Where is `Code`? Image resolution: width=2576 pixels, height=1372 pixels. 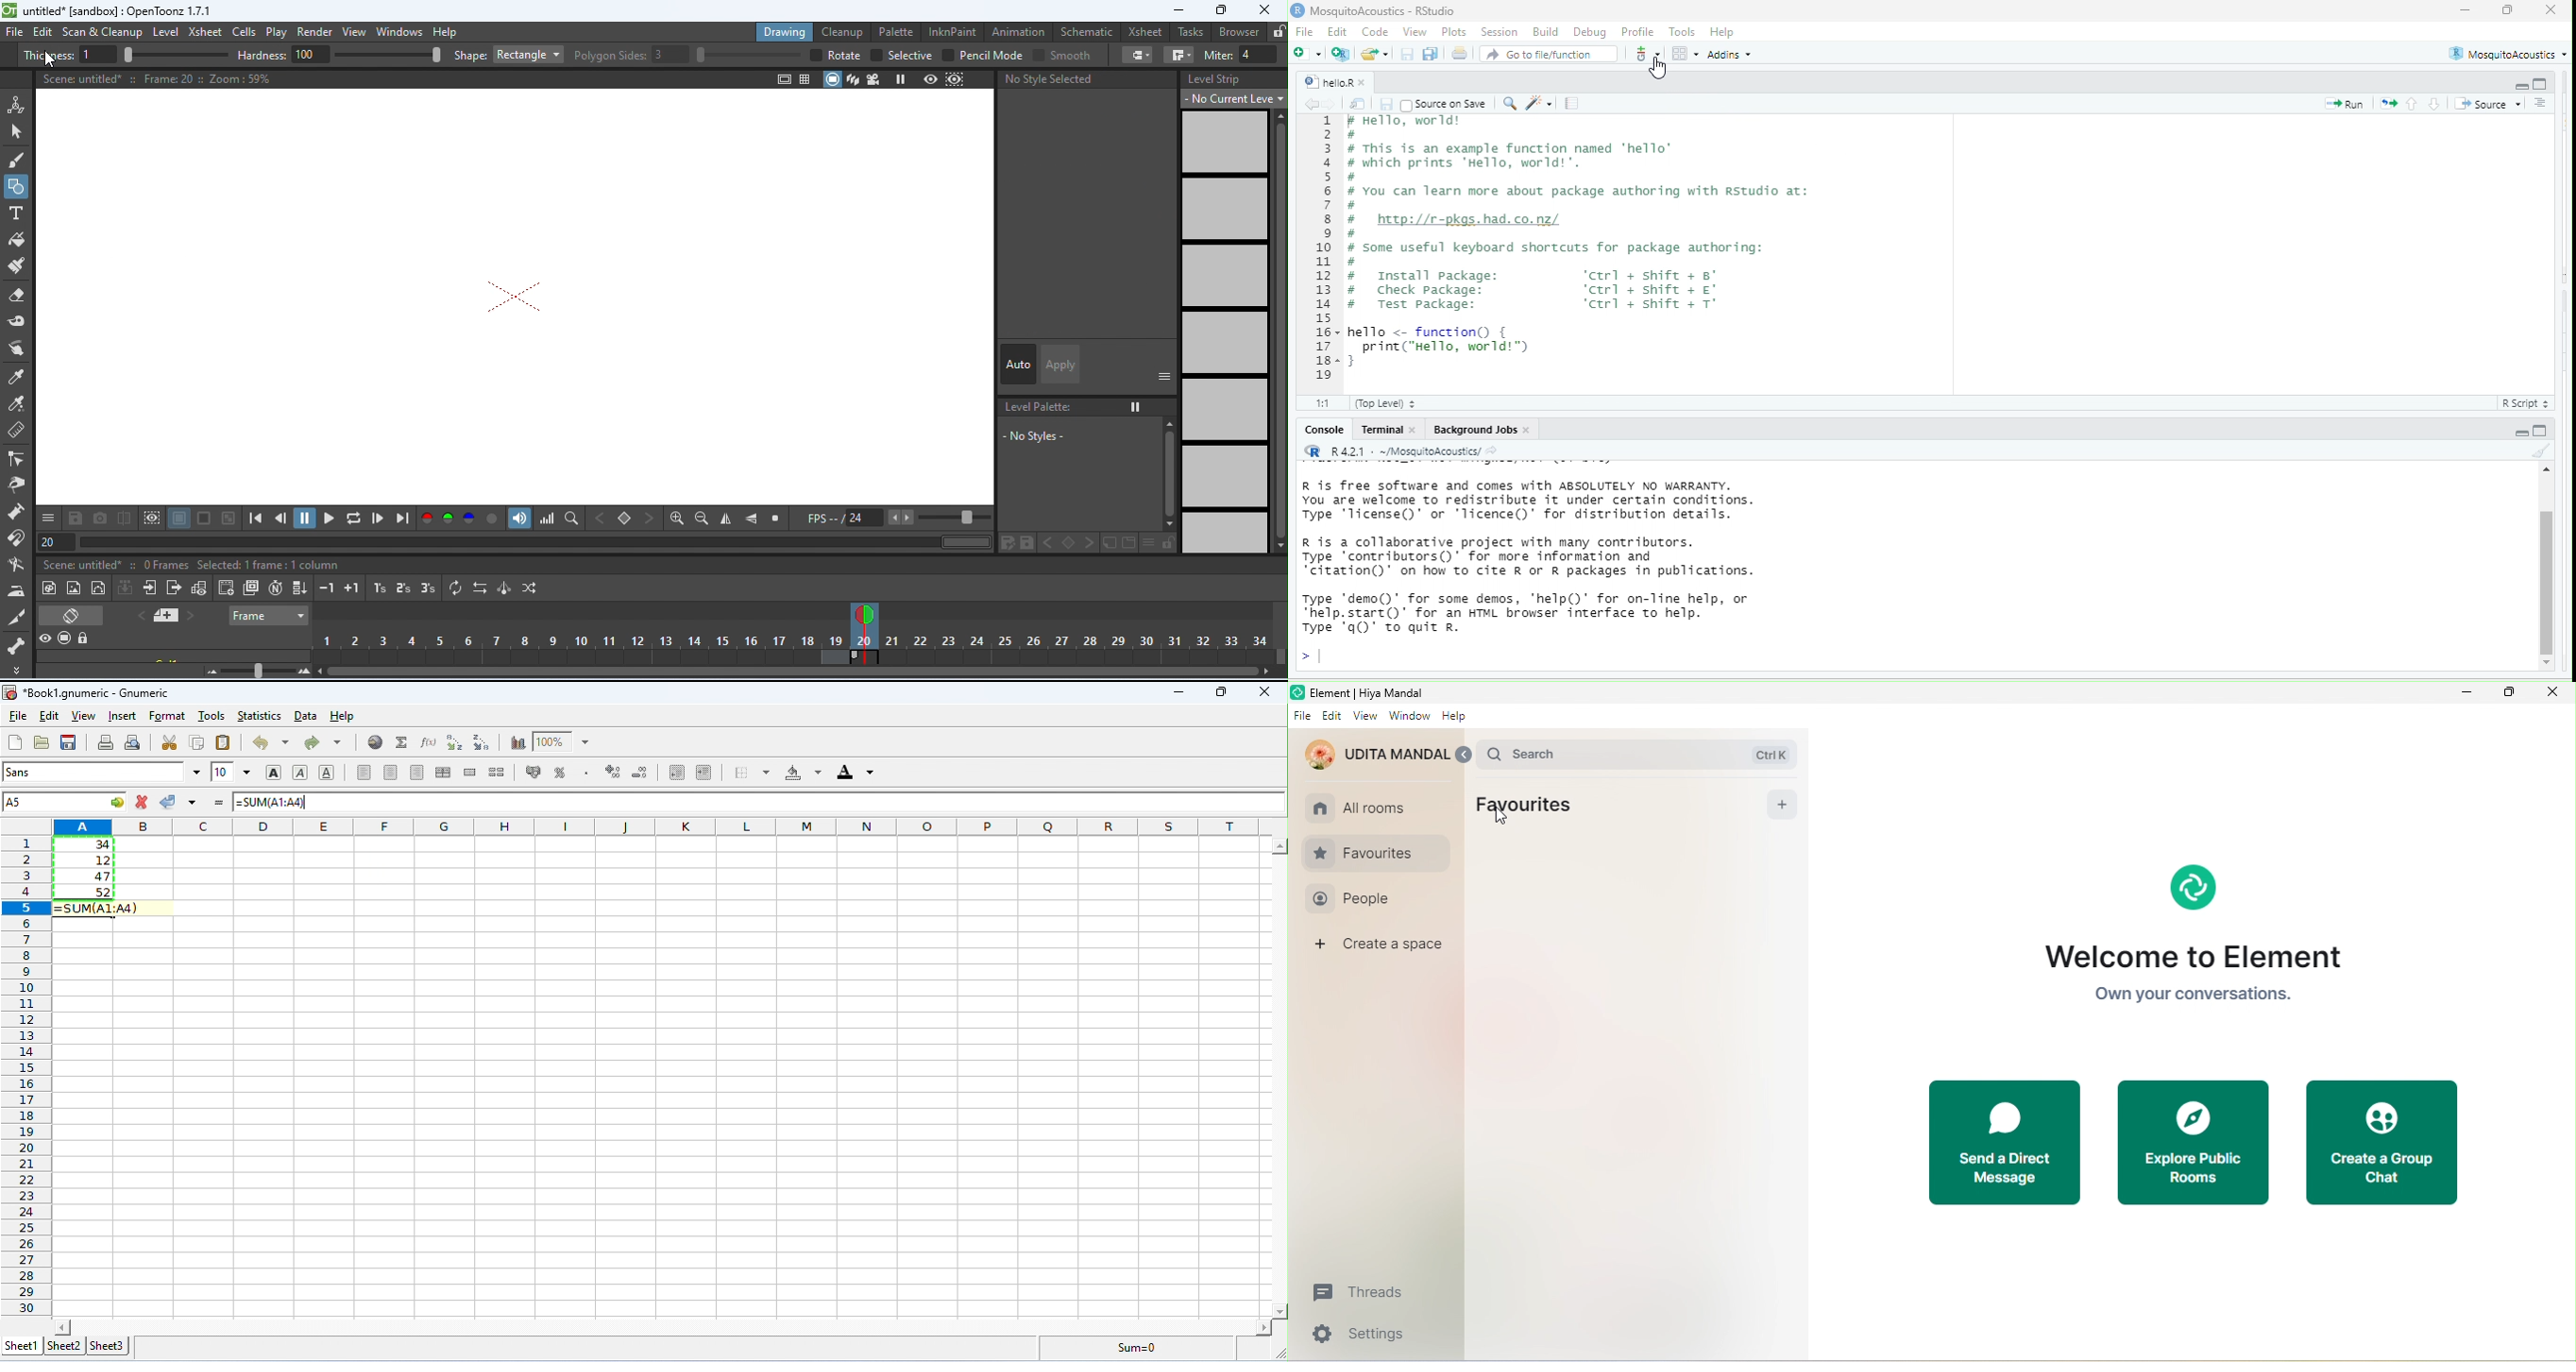
Code is located at coordinates (1372, 33).